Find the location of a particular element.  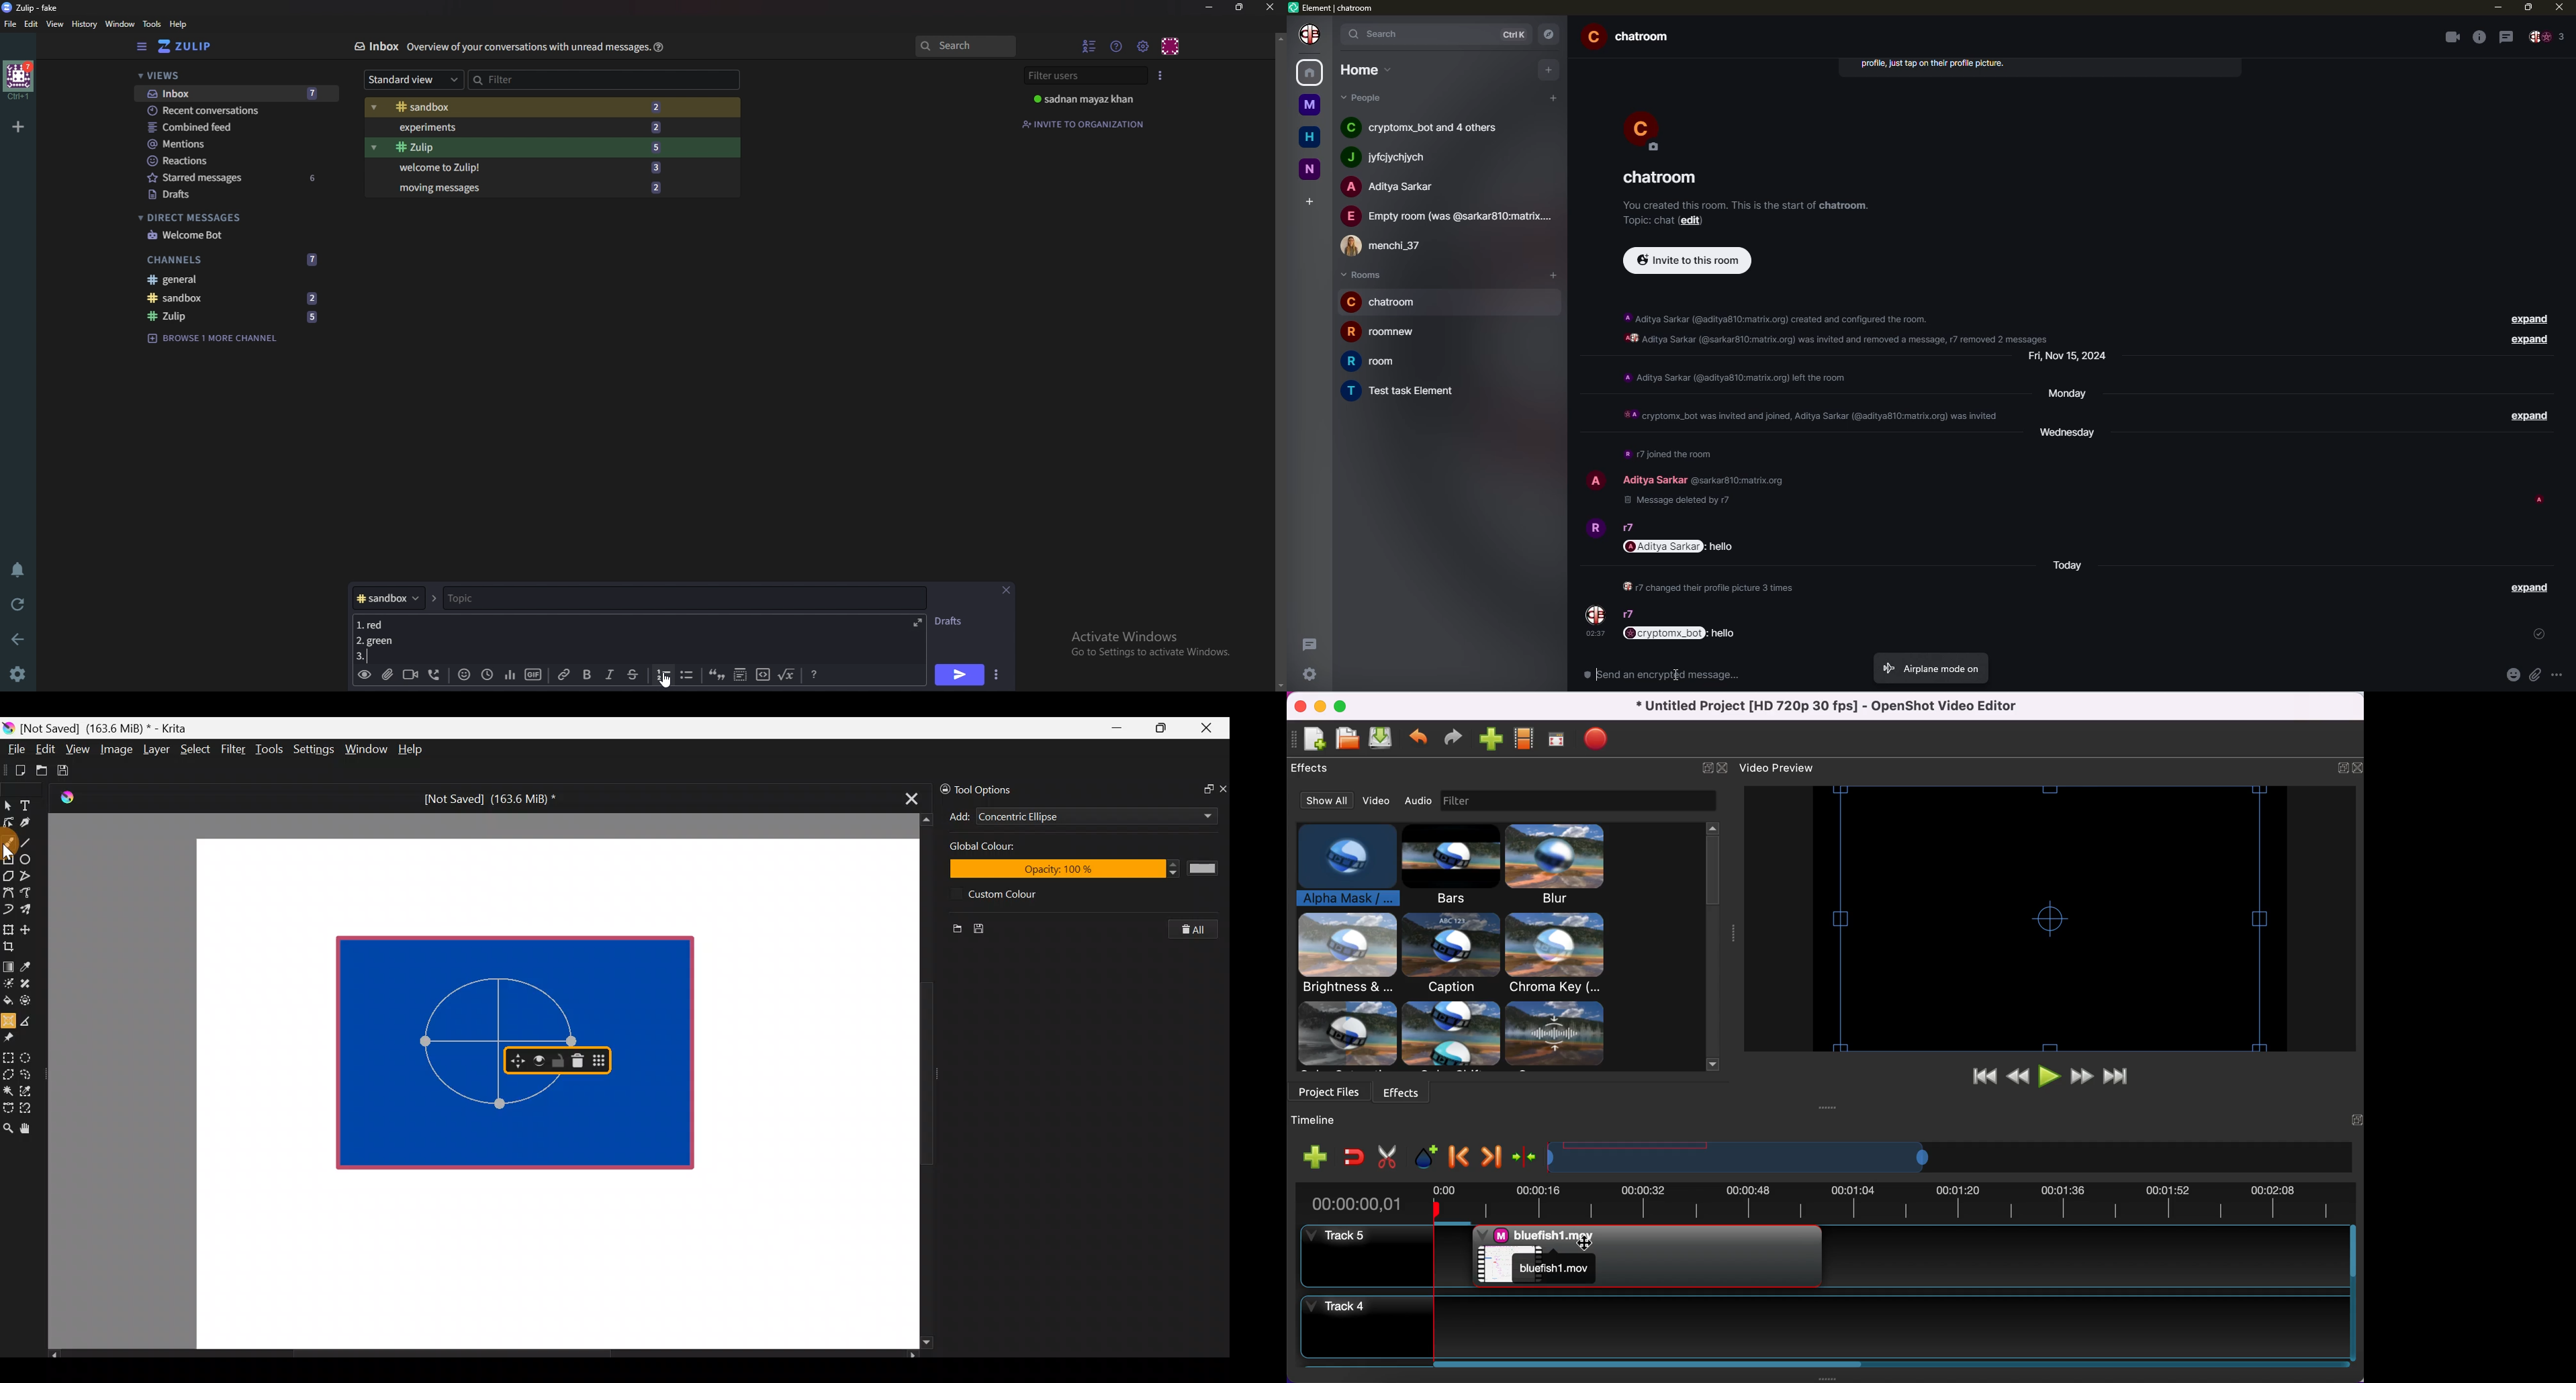

expand is located at coordinates (2530, 319).